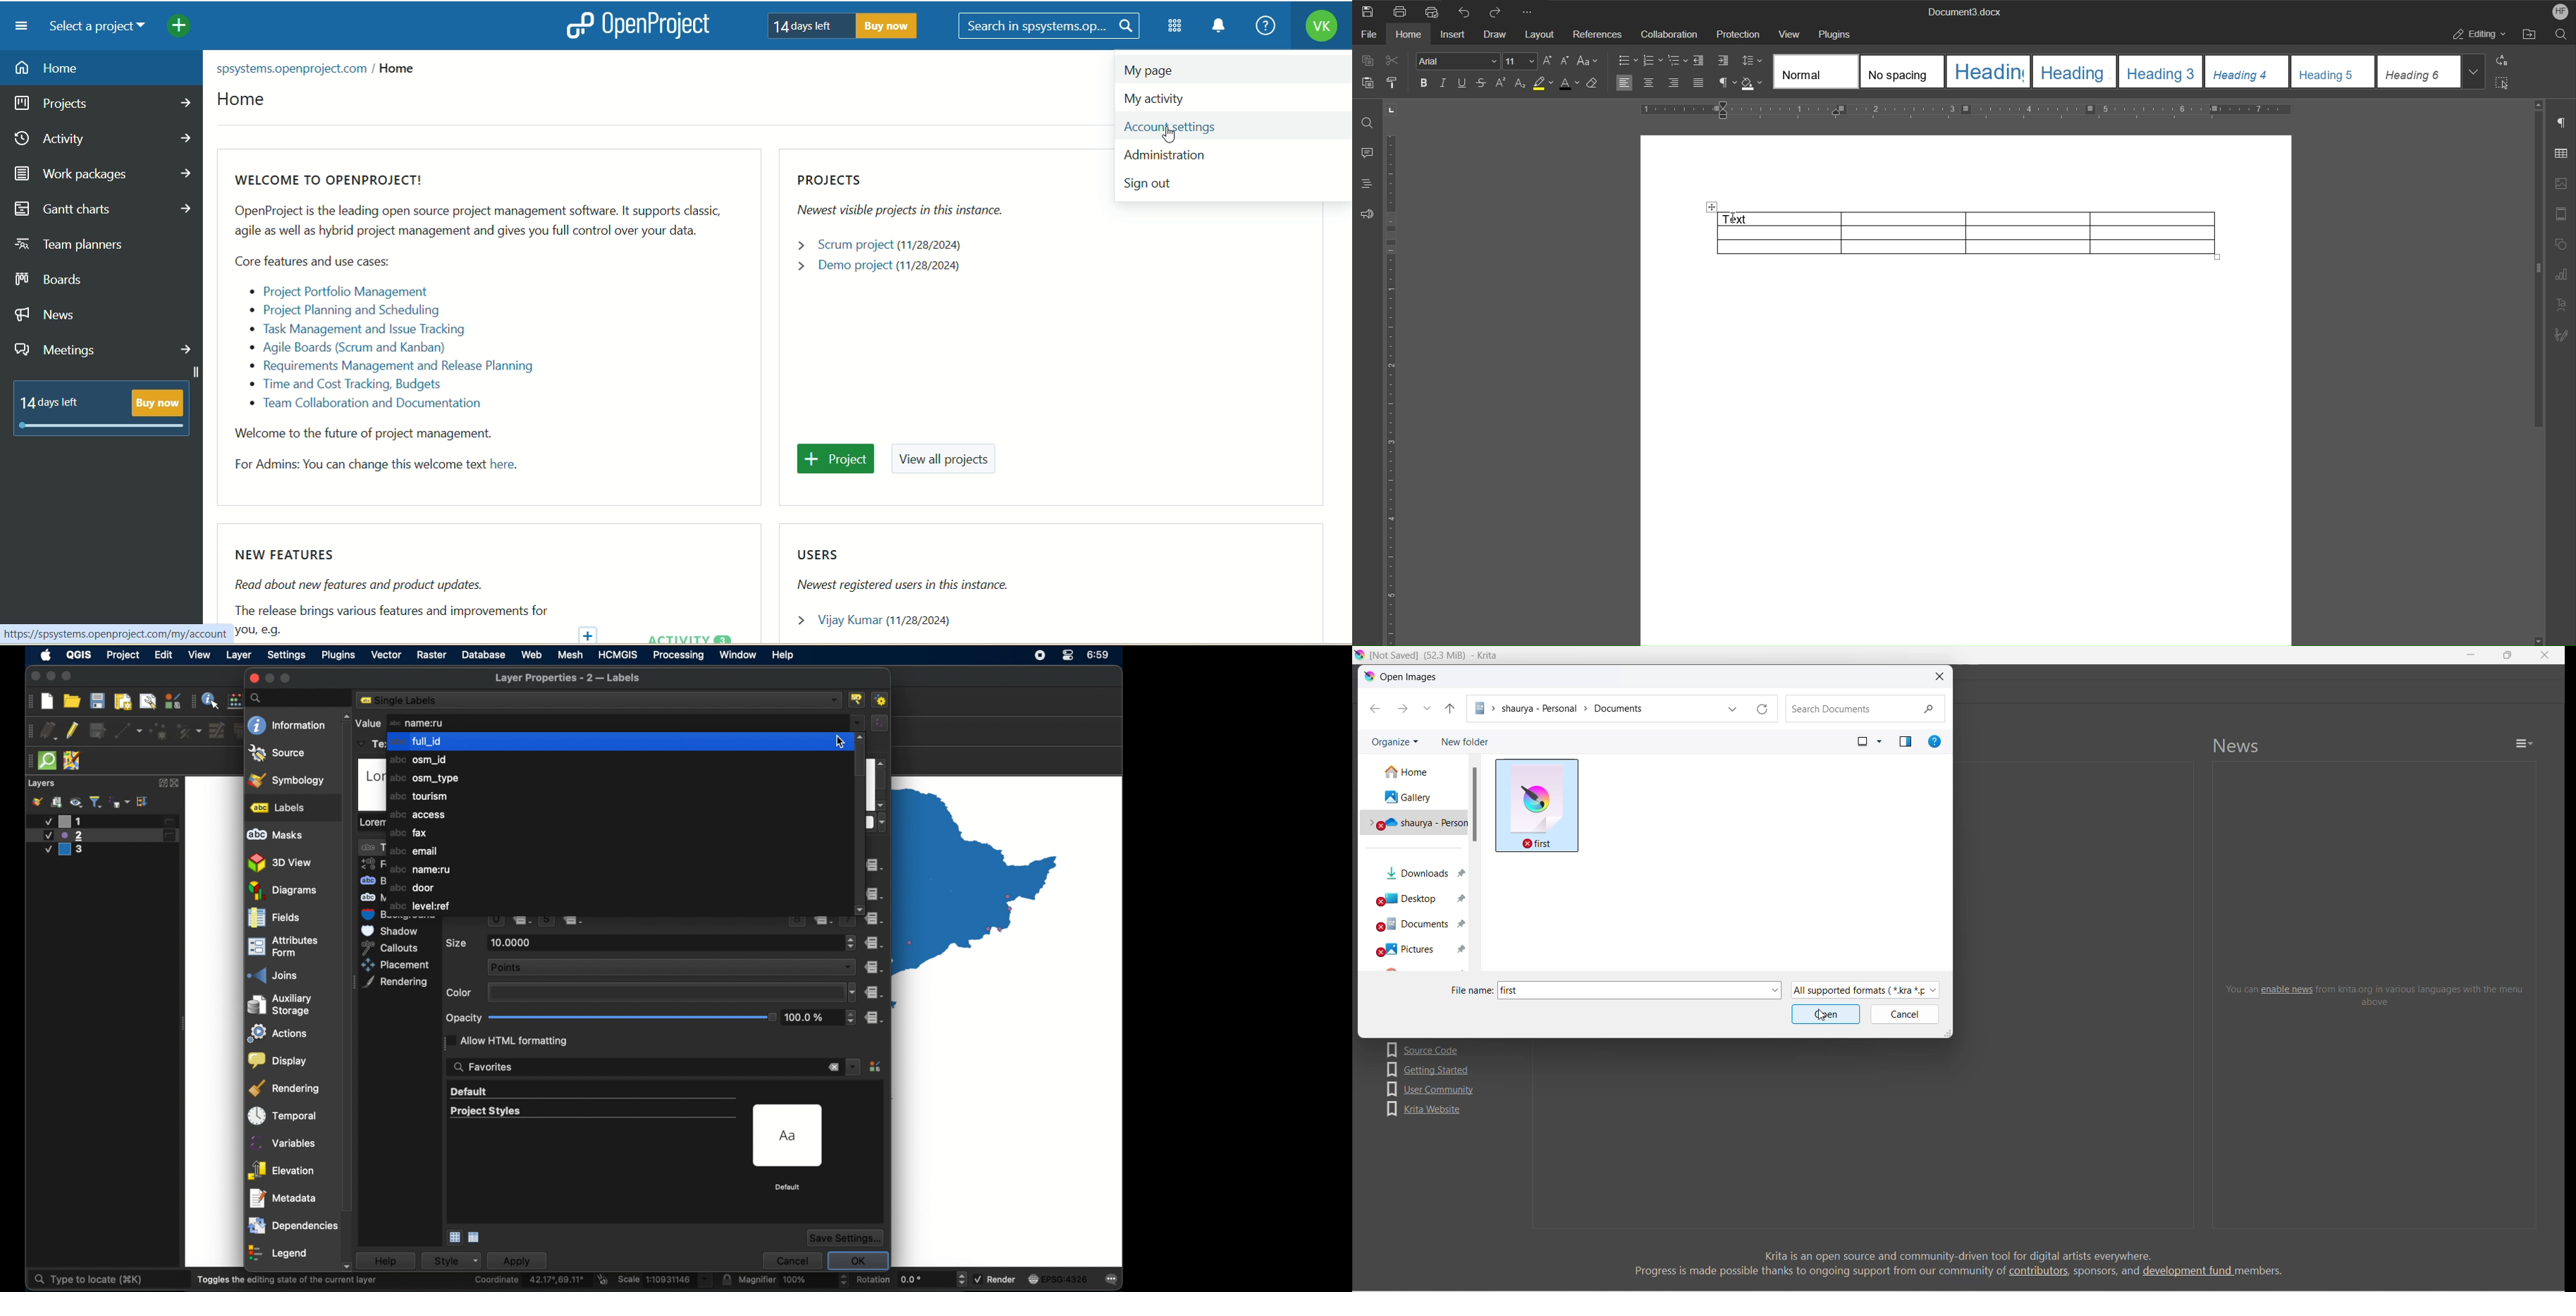 This screenshot has height=1316, width=2576. I want to click on Shadow, so click(1753, 83).